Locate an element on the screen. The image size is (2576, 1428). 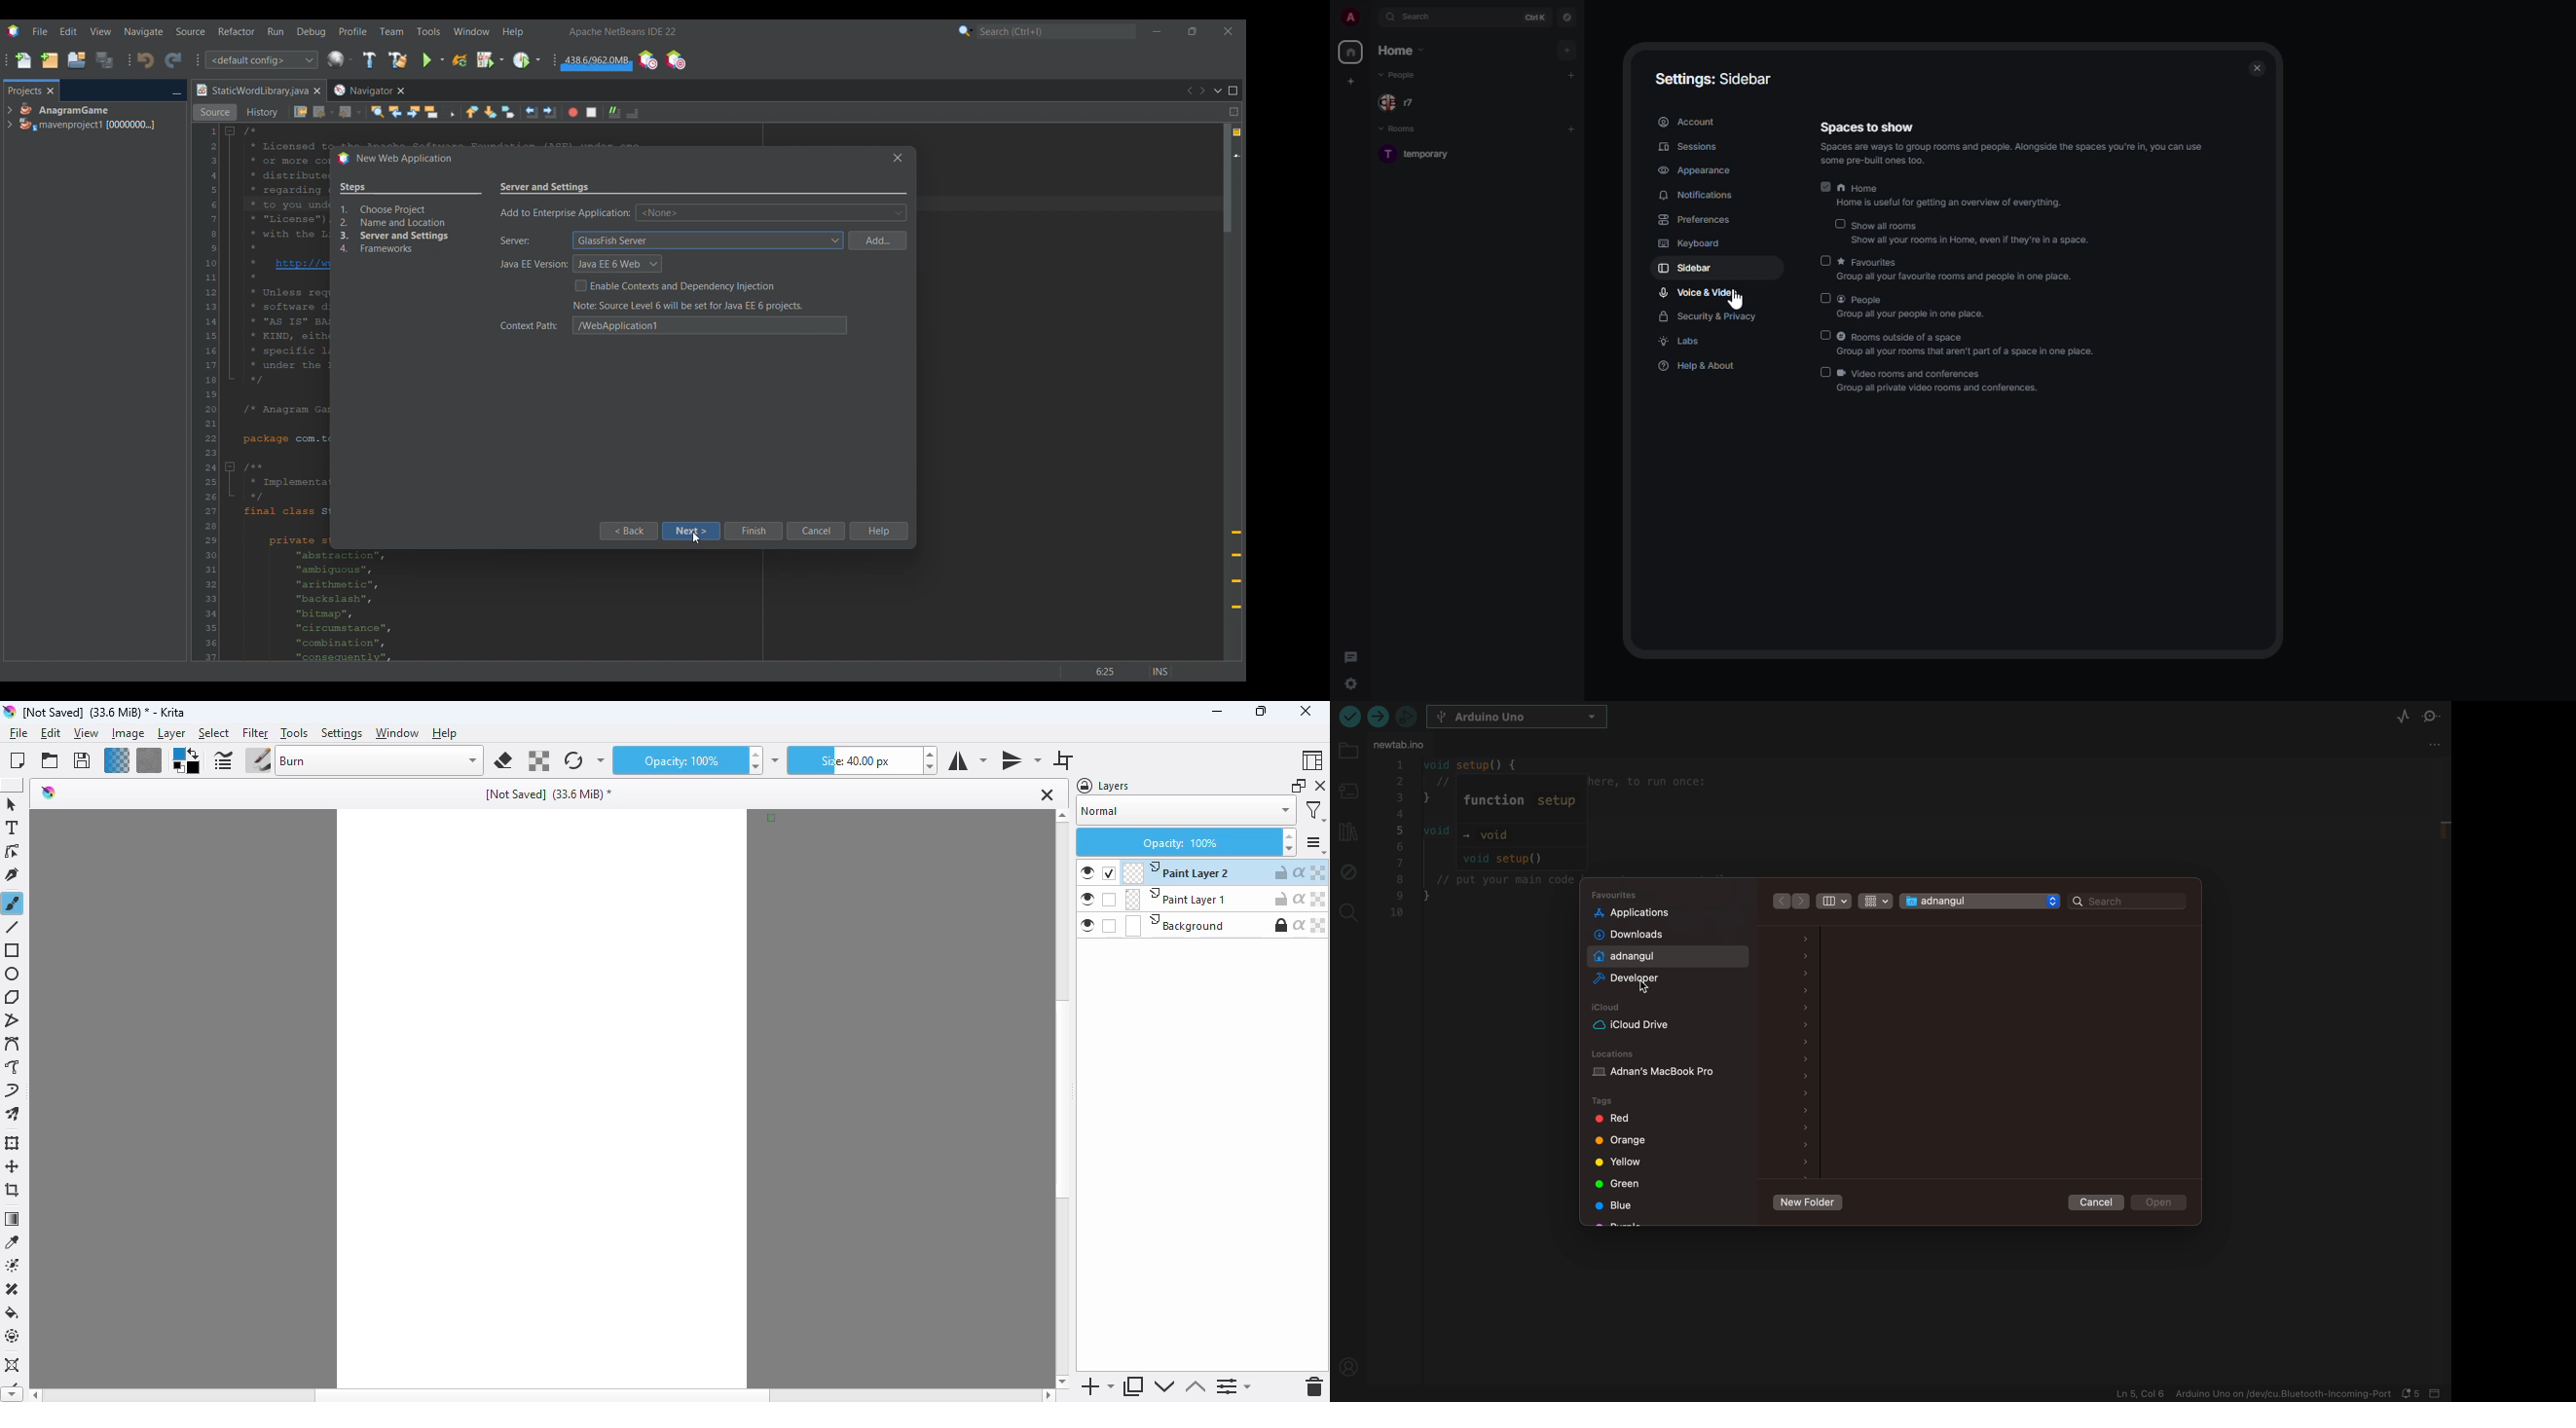
voice & video is located at coordinates (1702, 291).